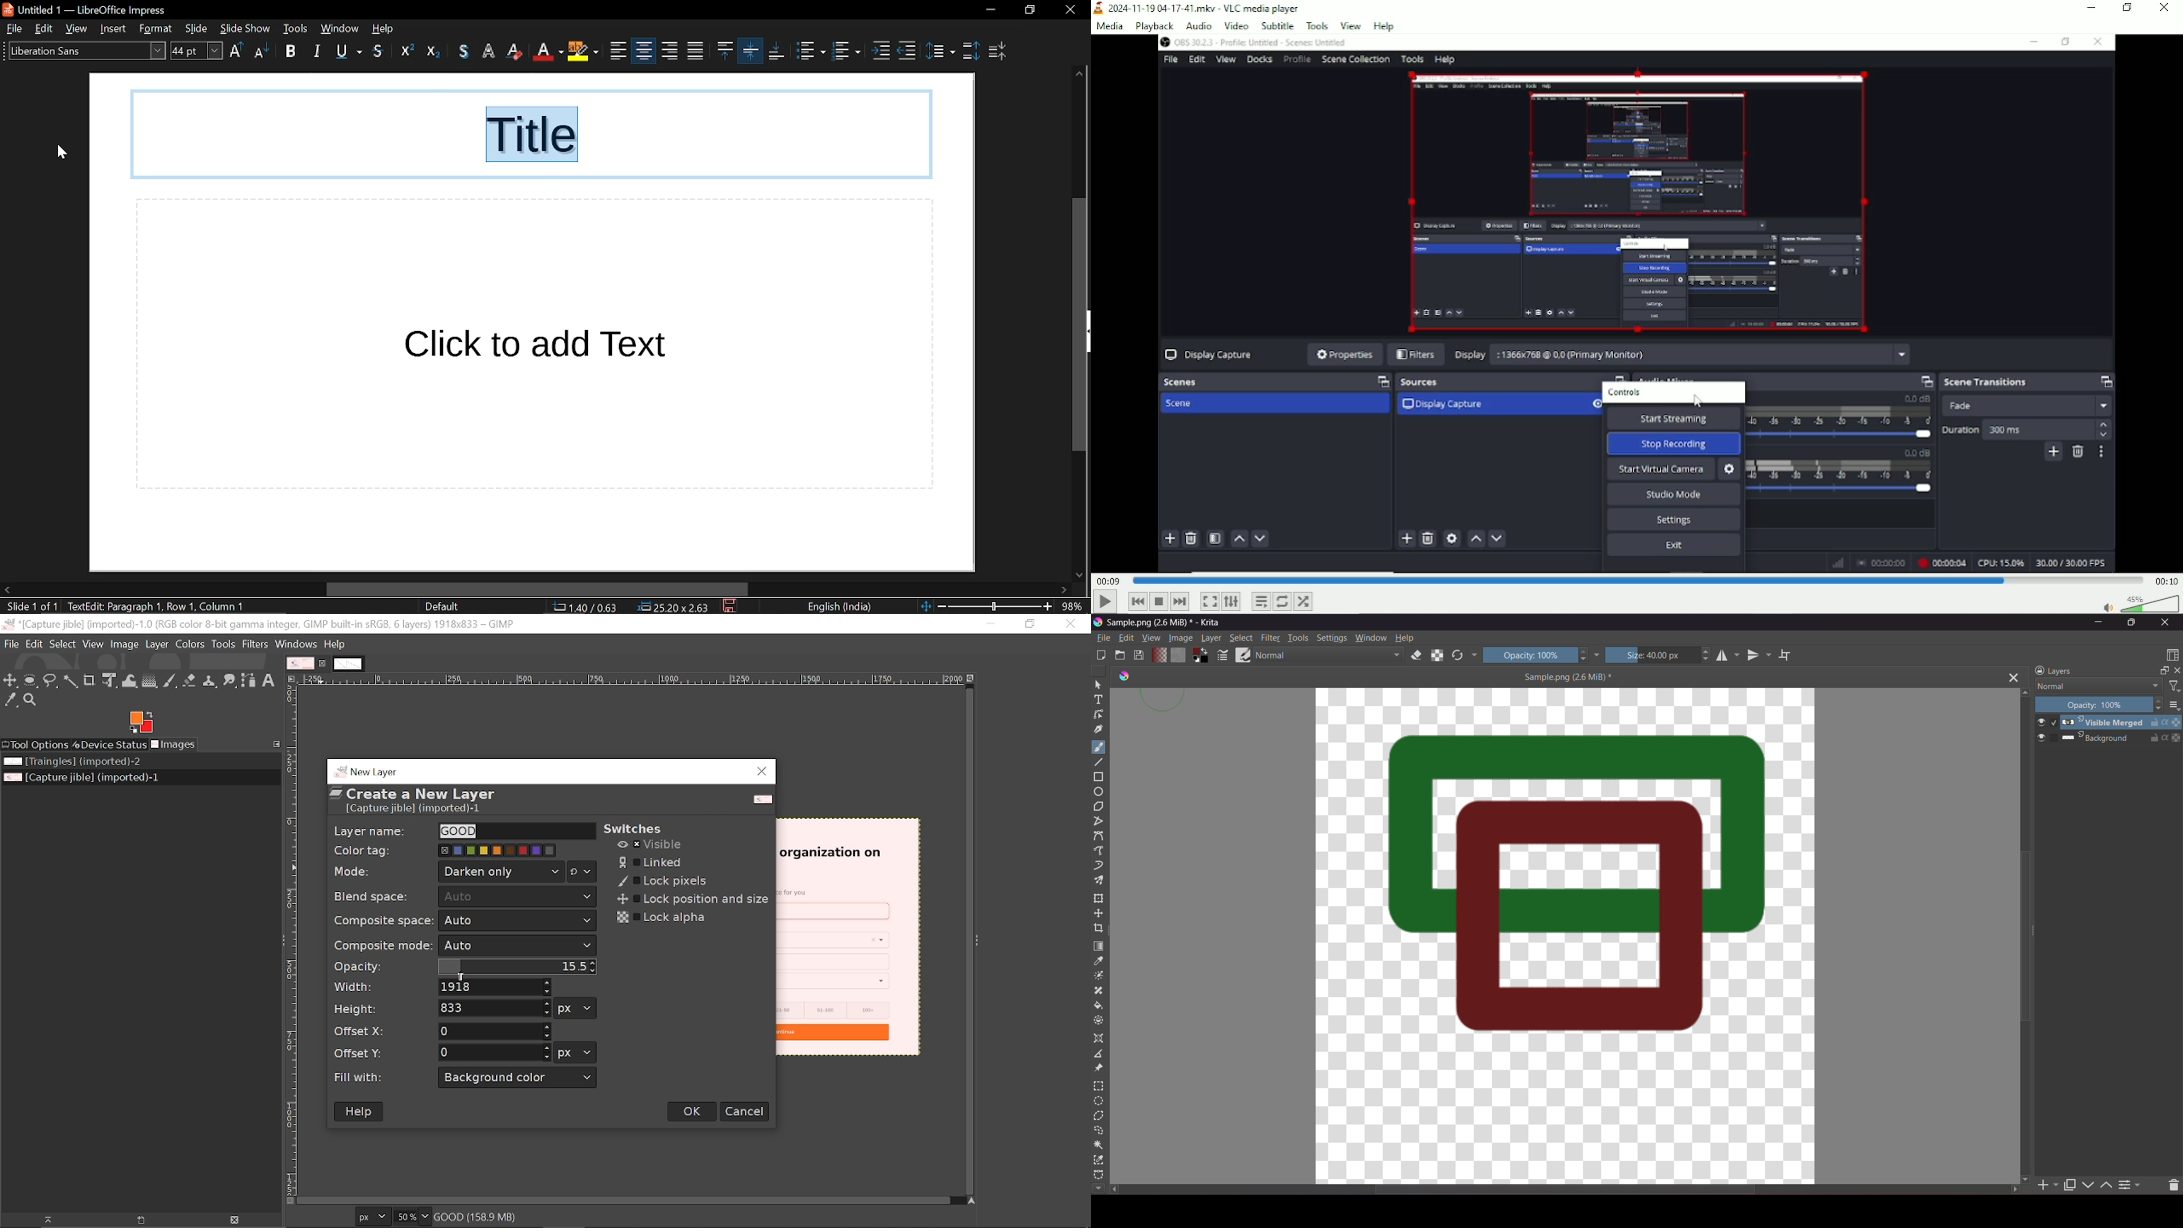  Describe the element at coordinates (1212, 639) in the screenshot. I see `Layer` at that location.